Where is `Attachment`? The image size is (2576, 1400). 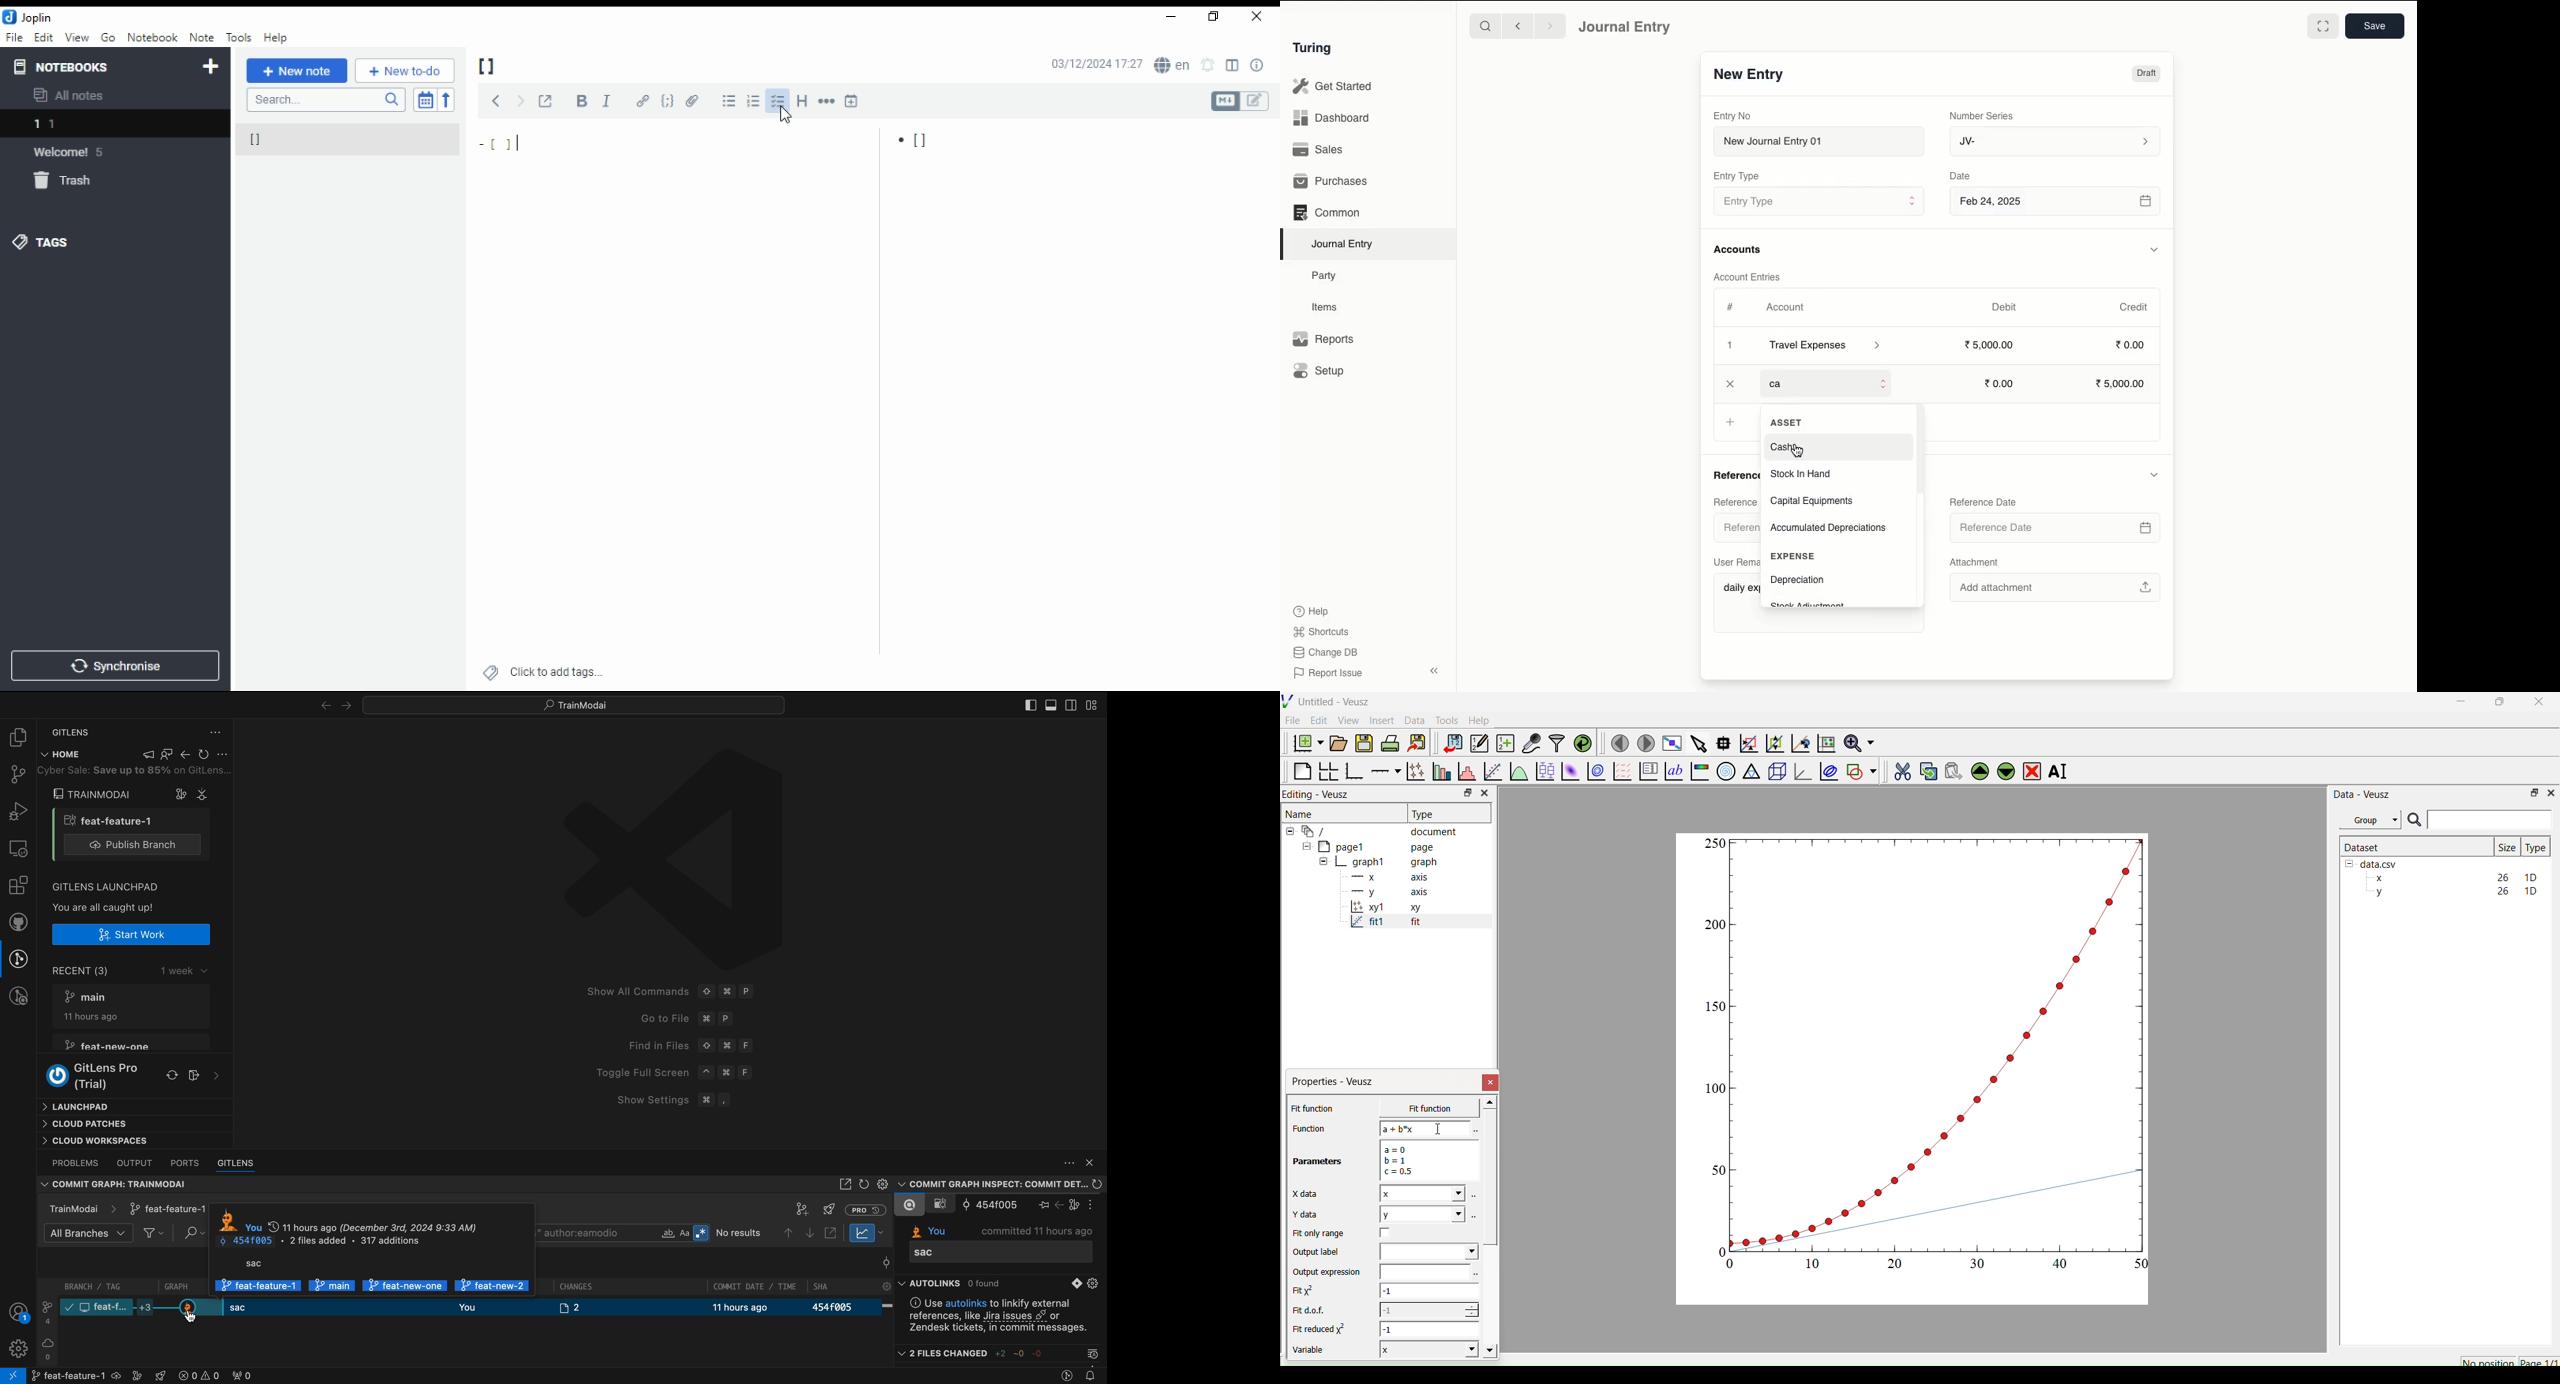 Attachment is located at coordinates (1982, 562).